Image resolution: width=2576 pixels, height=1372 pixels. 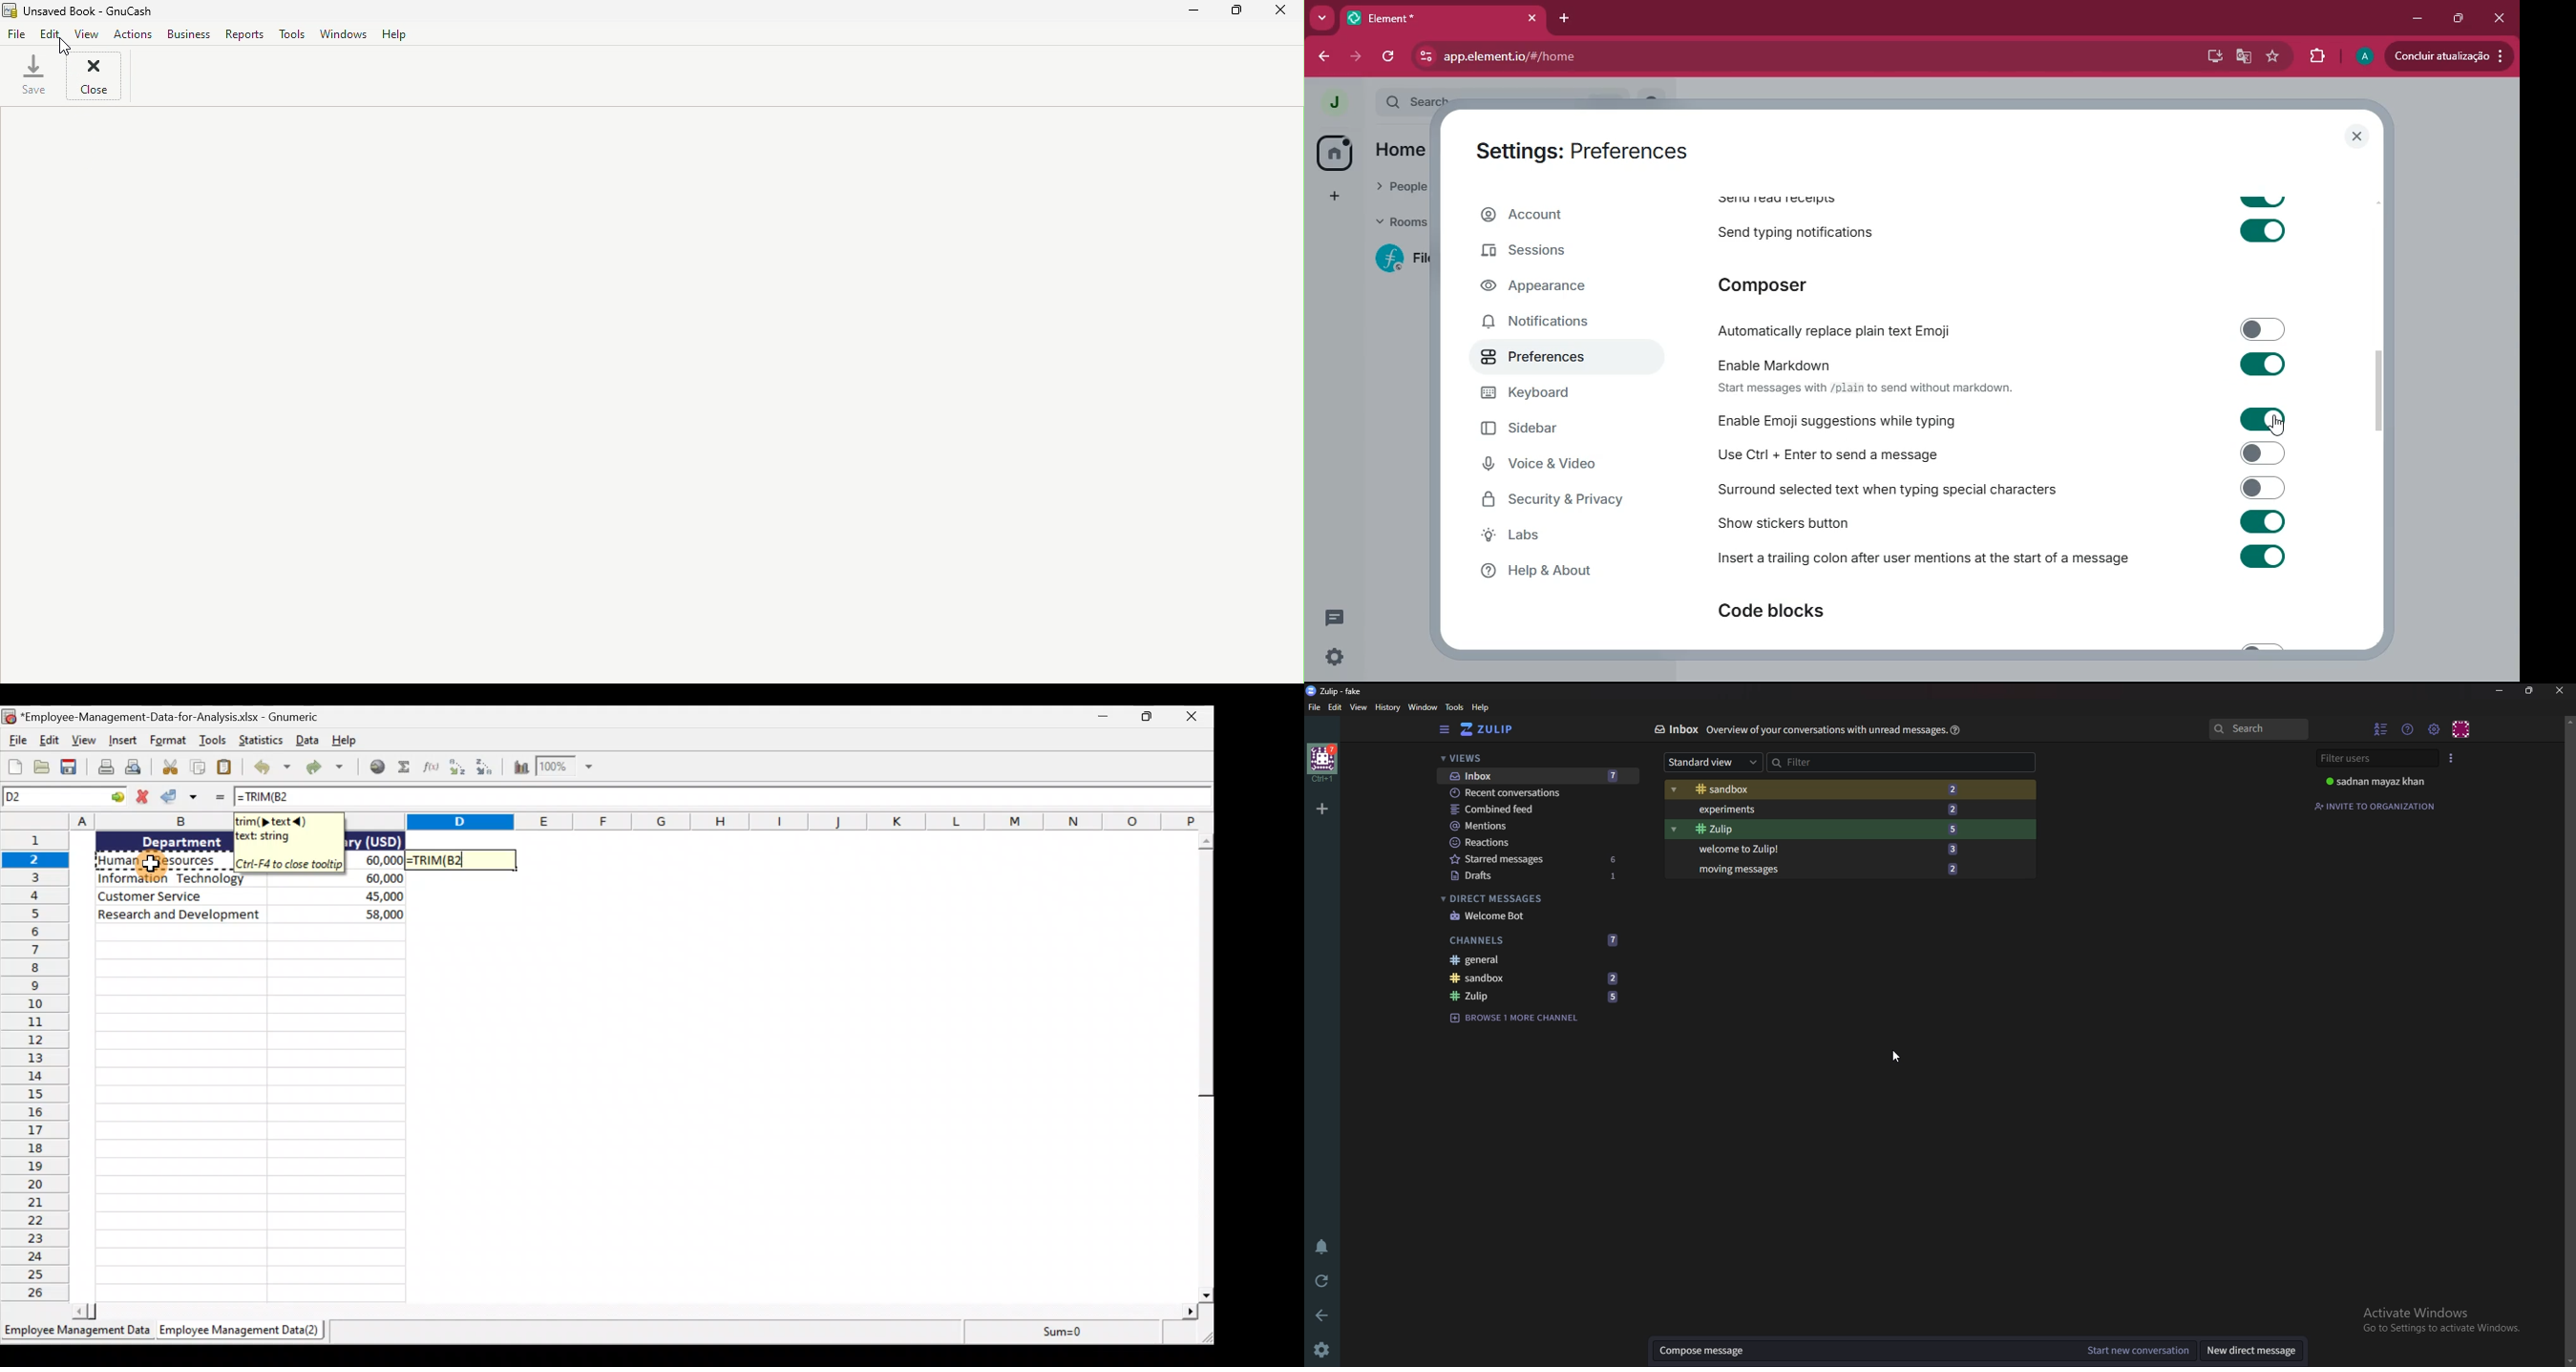 I want to click on sidebar, so click(x=1555, y=431).